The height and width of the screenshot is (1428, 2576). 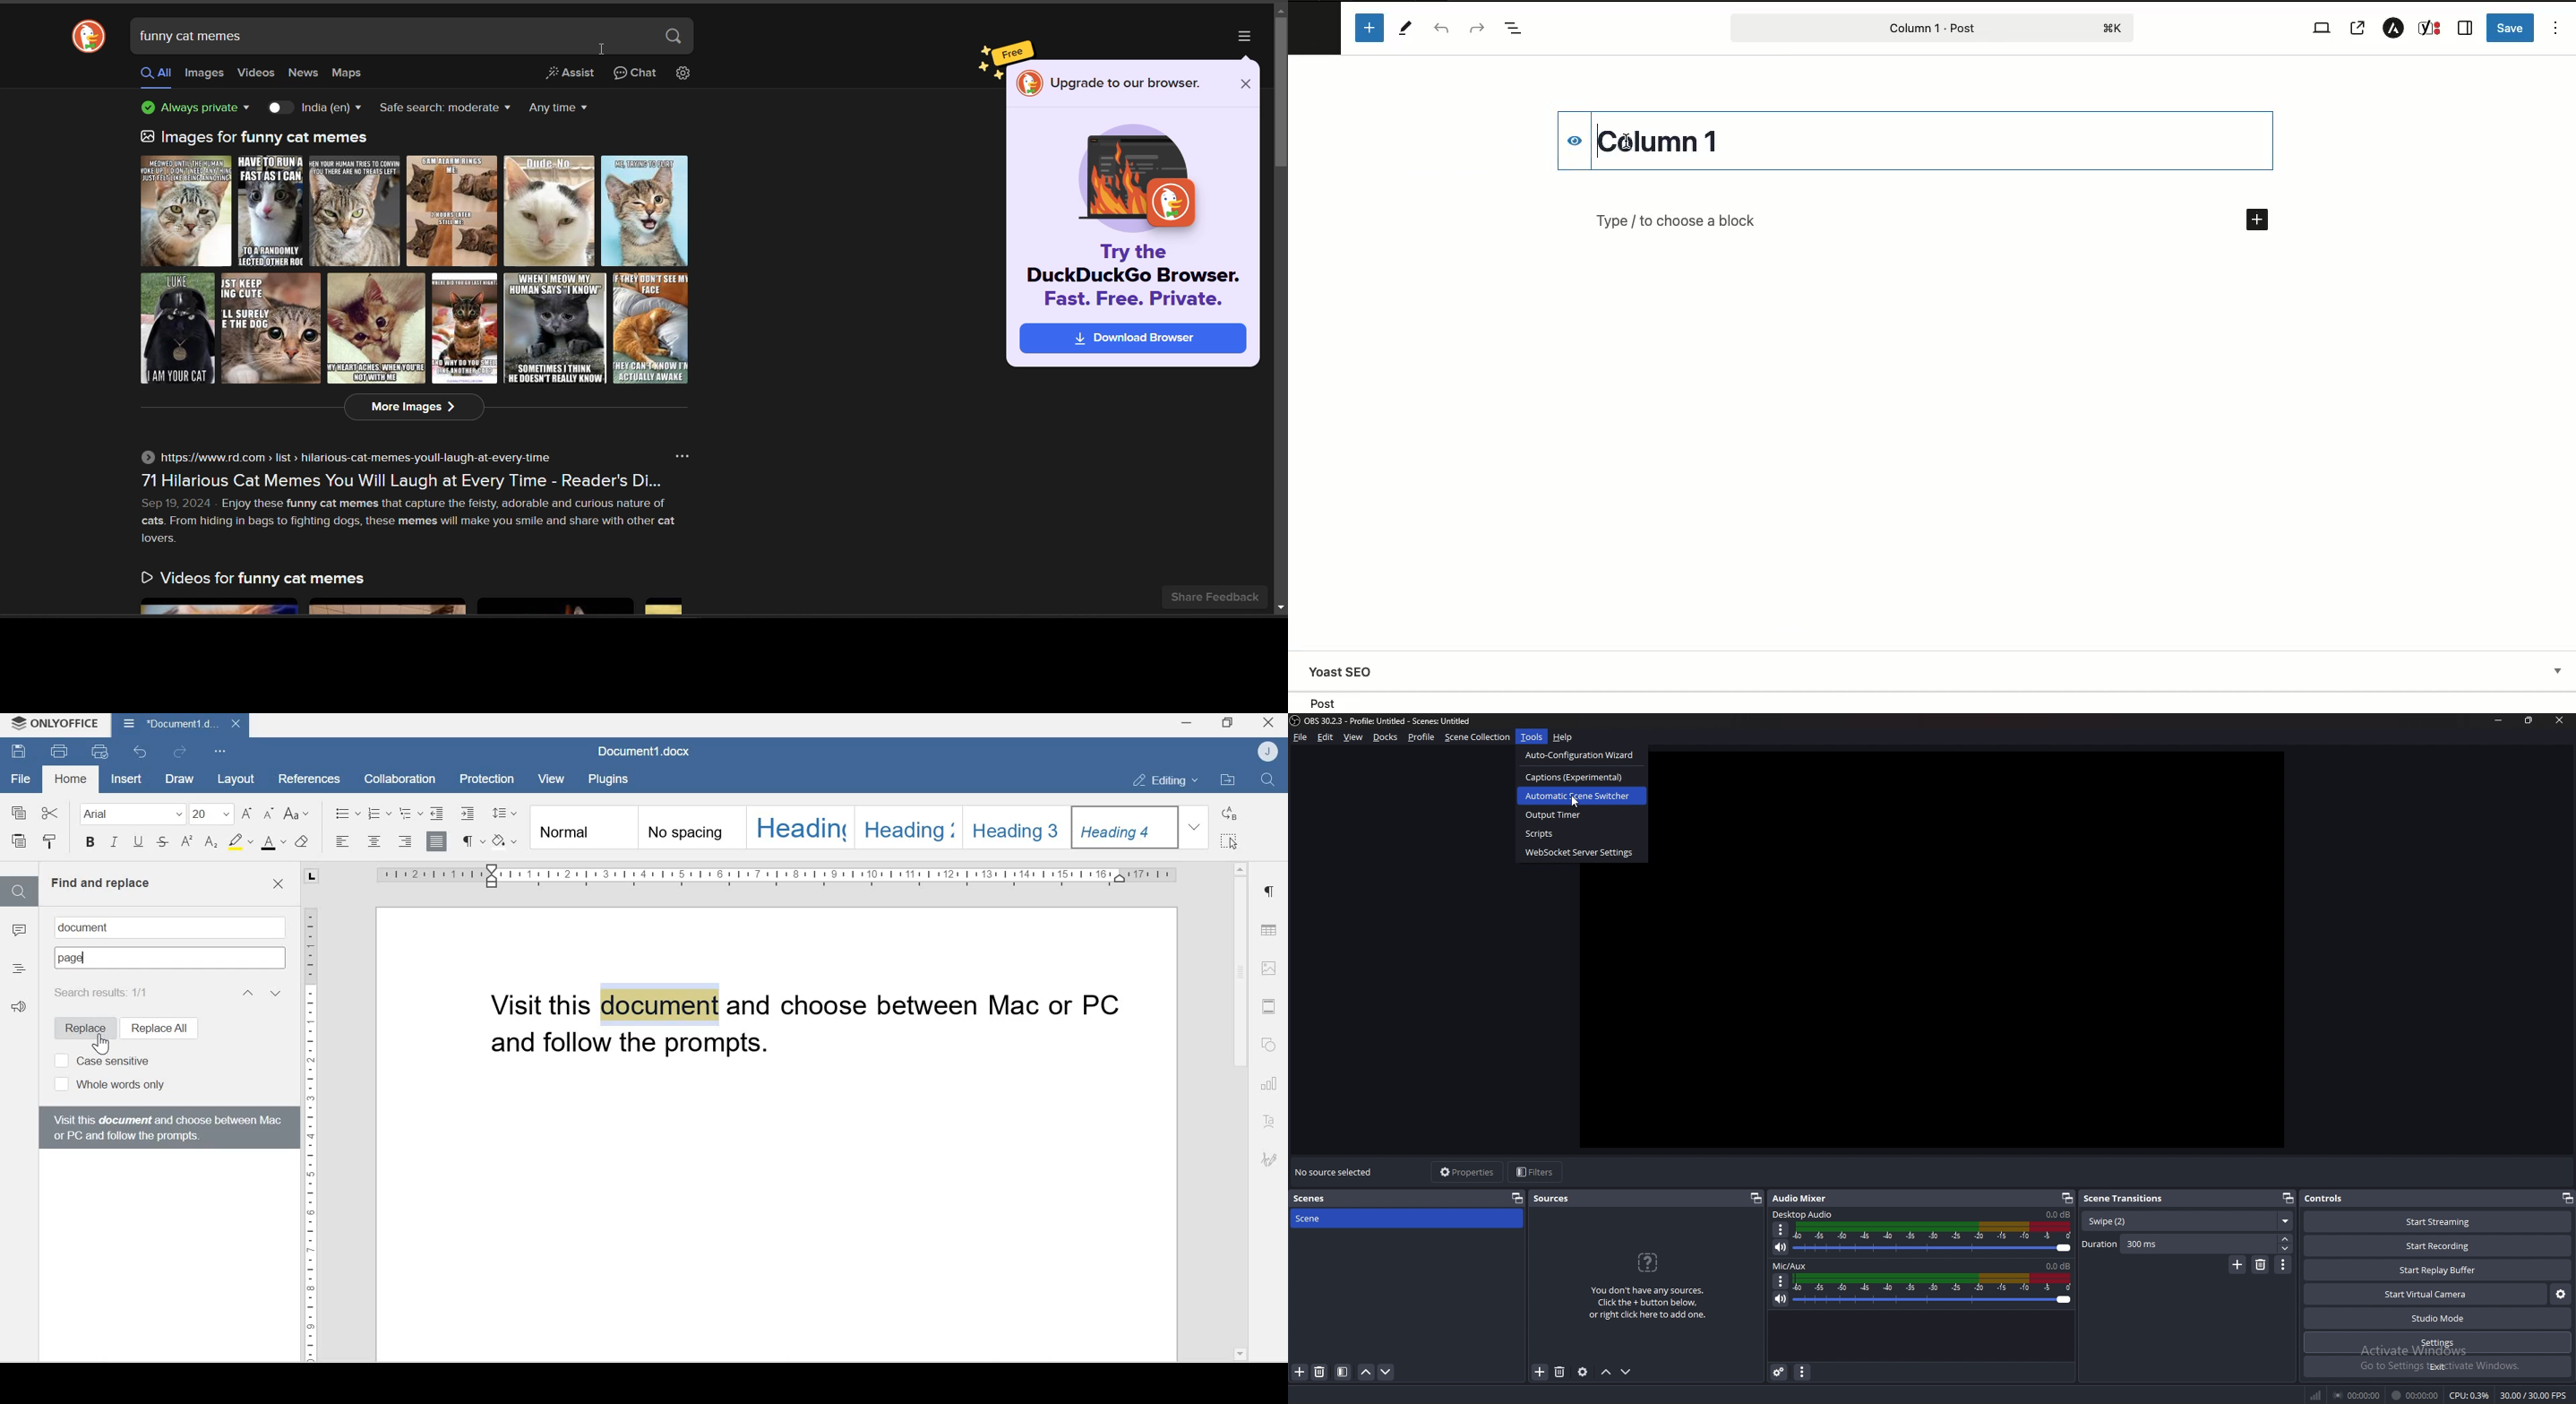 What do you see at coordinates (304, 777) in the screenshot?
I see `References` at bounding box center [304, 777].